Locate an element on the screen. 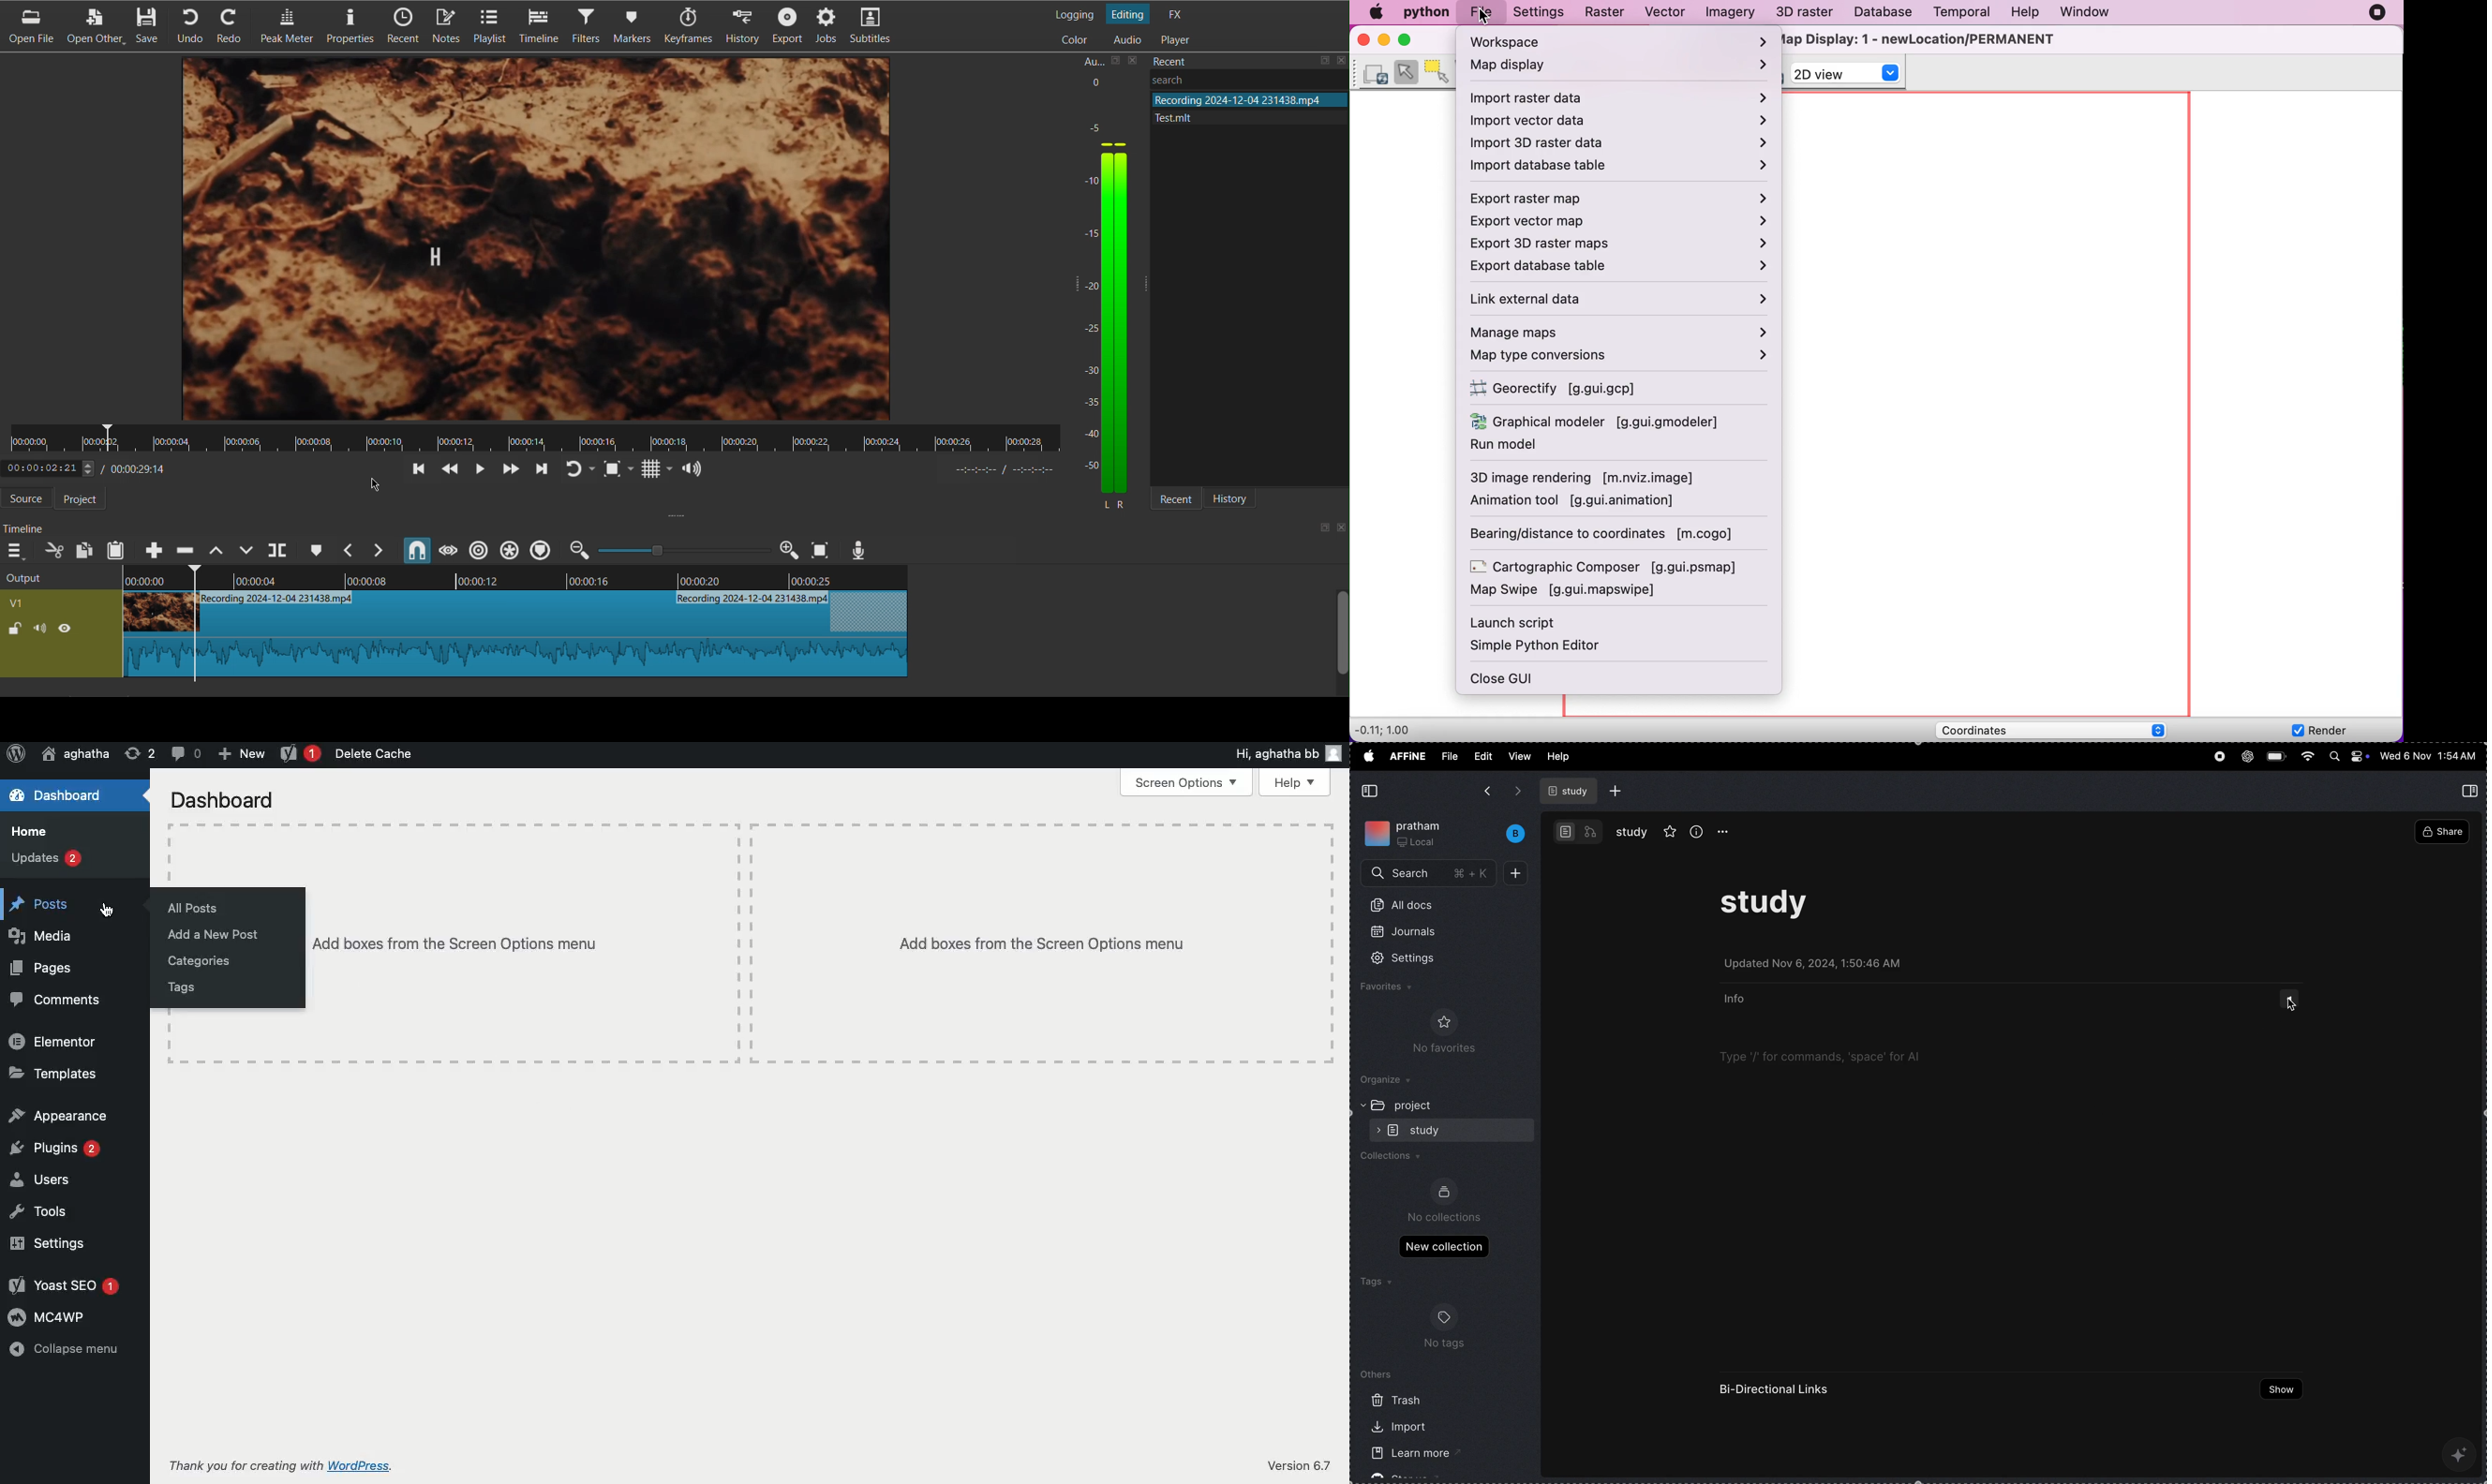  Subtitles is located at coordinates (875, 28).